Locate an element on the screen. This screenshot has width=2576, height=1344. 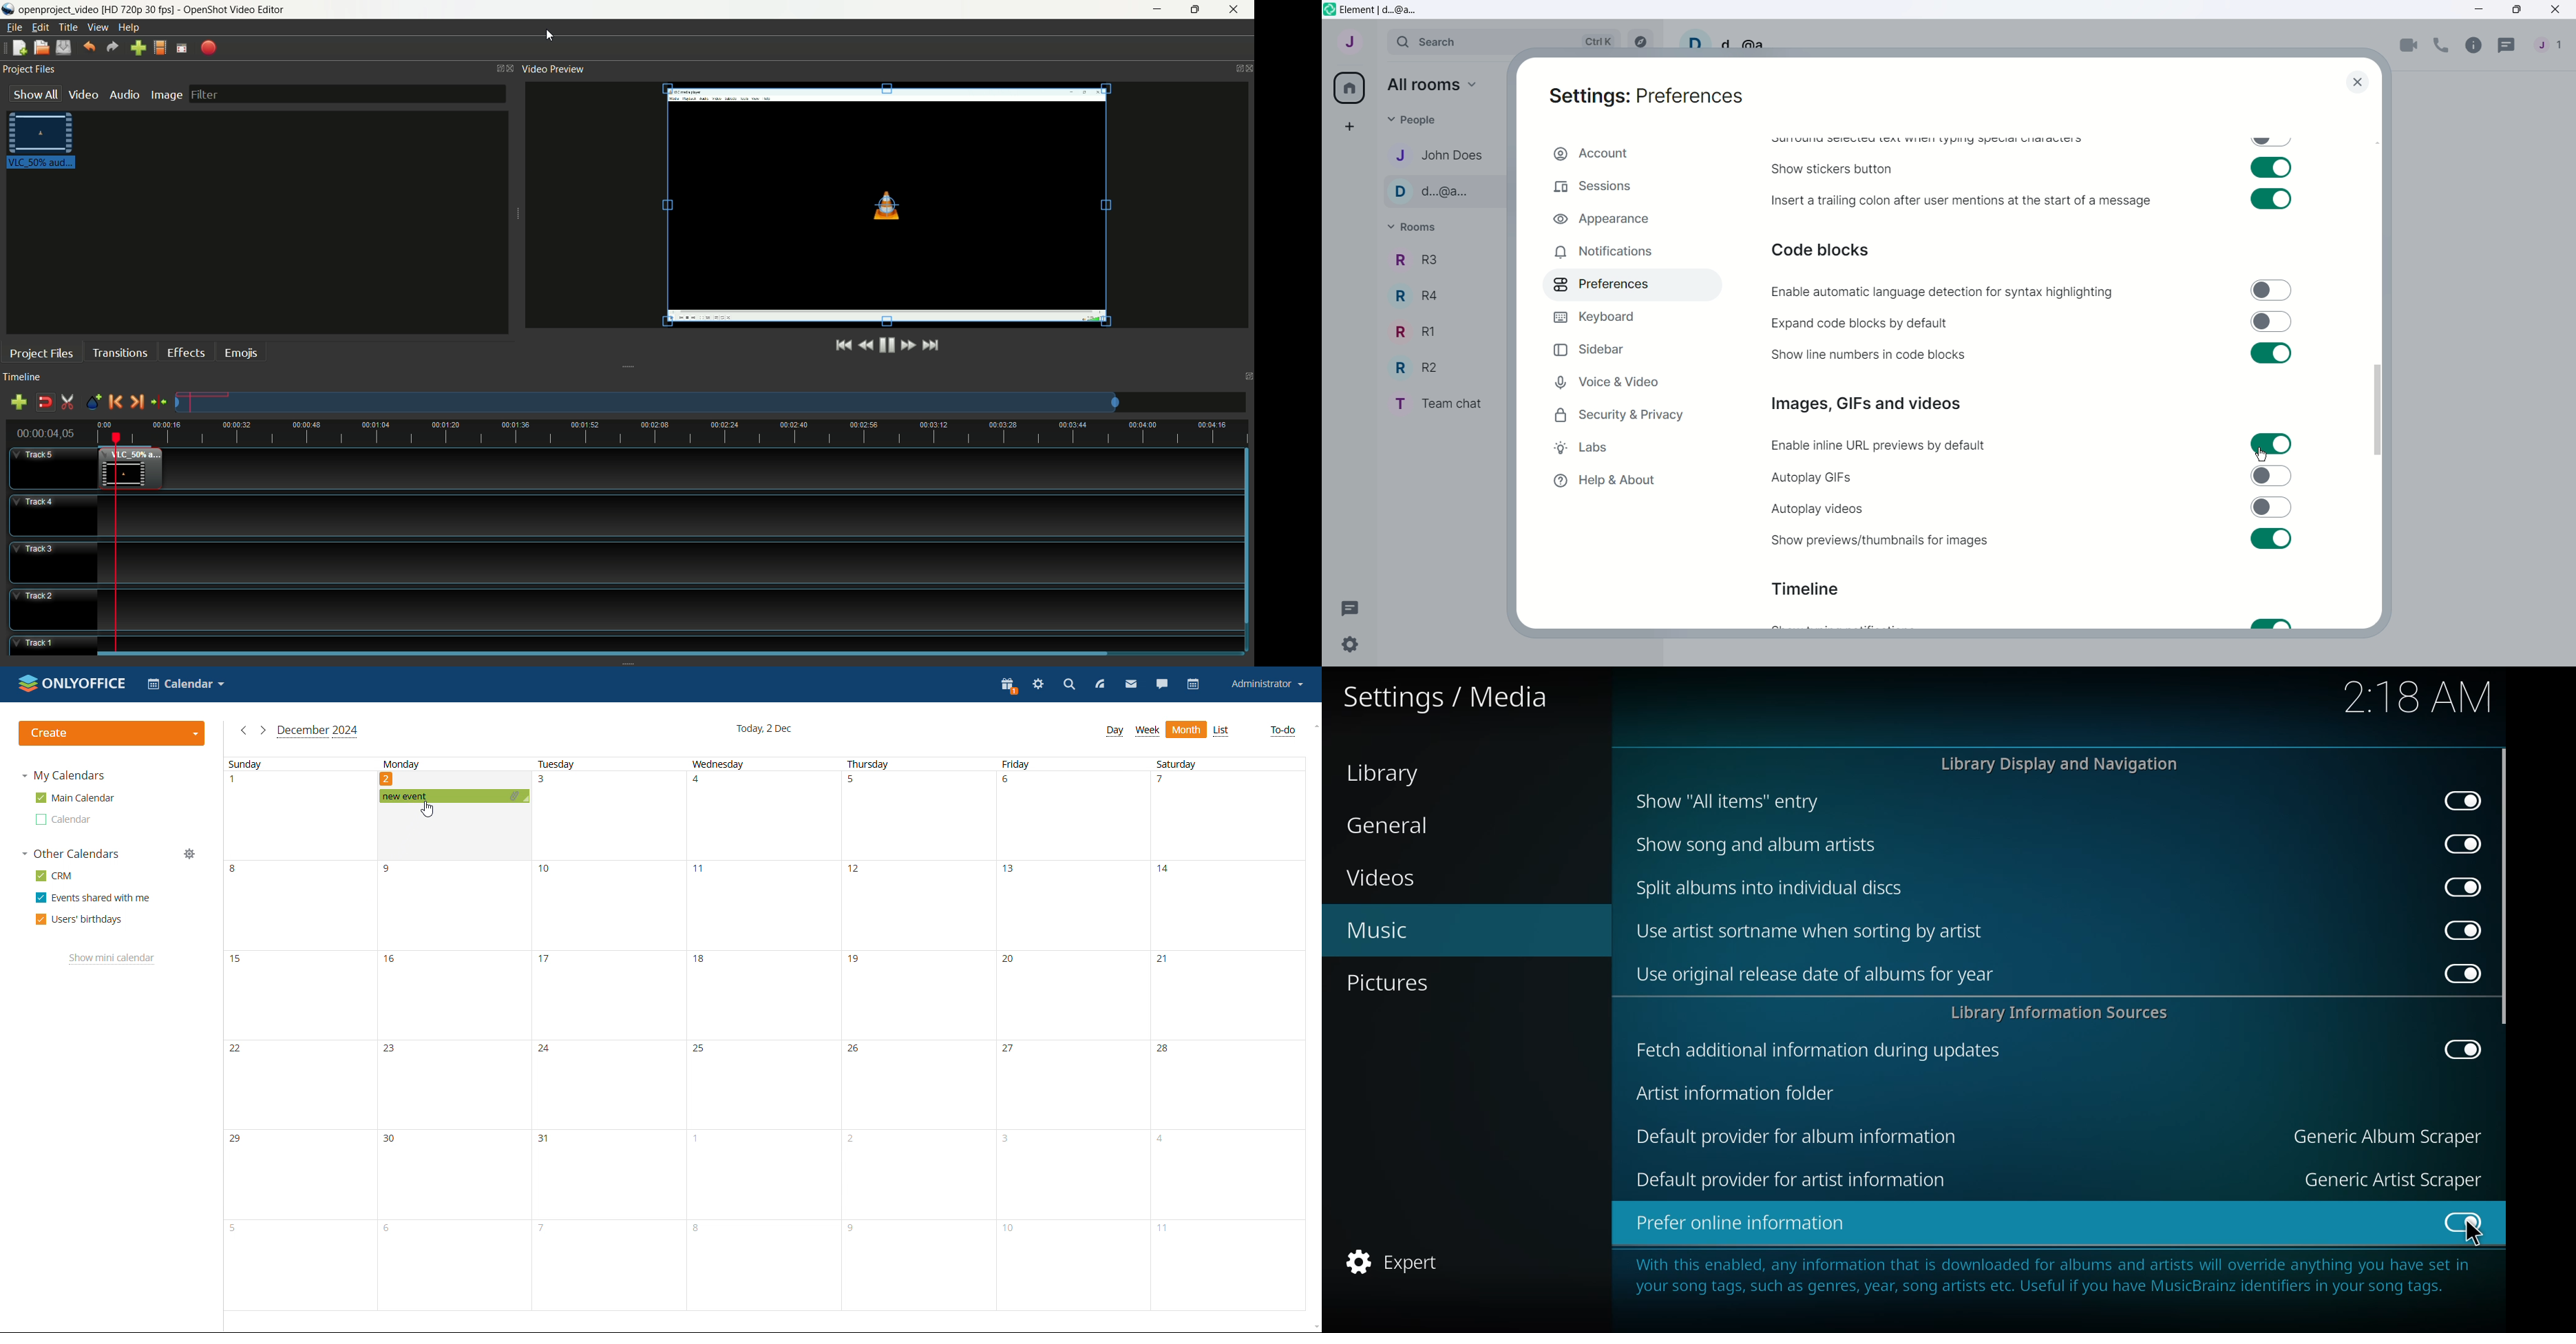
All rooms is located at coordinates (1348, 88).